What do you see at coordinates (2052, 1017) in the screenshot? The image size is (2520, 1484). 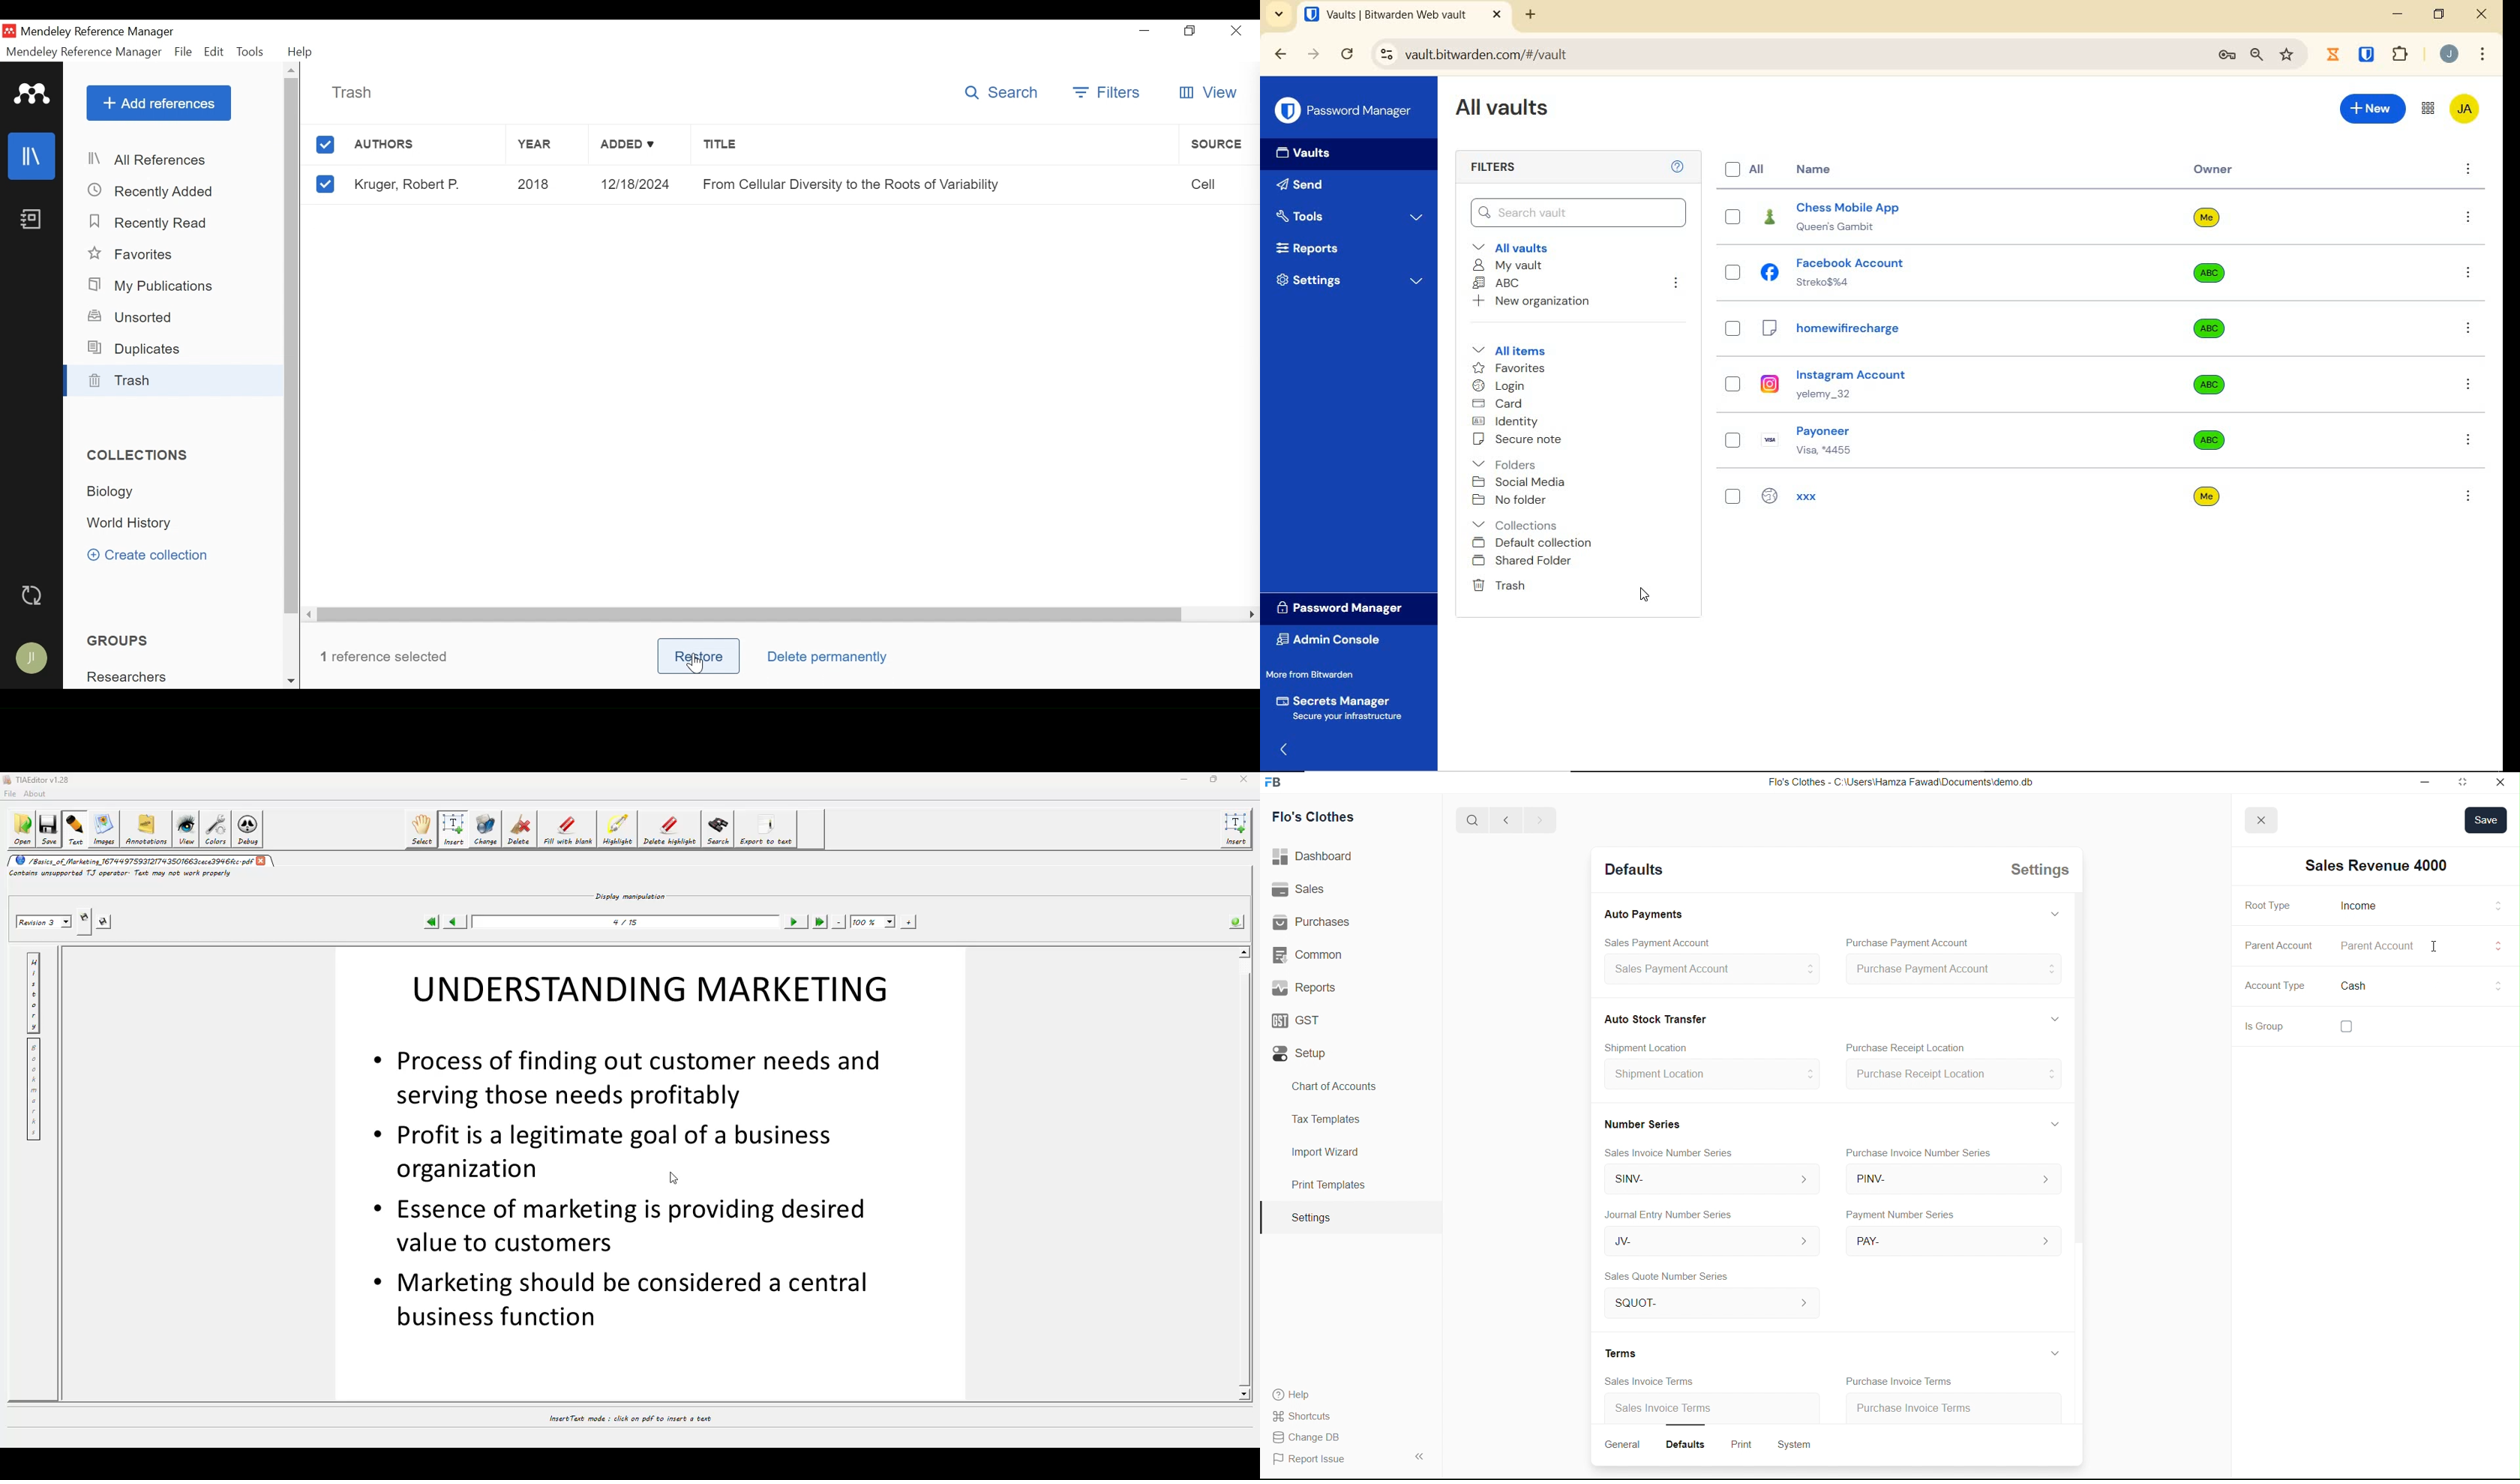 I see `Hide ` at bounding box center [2052, 1017].